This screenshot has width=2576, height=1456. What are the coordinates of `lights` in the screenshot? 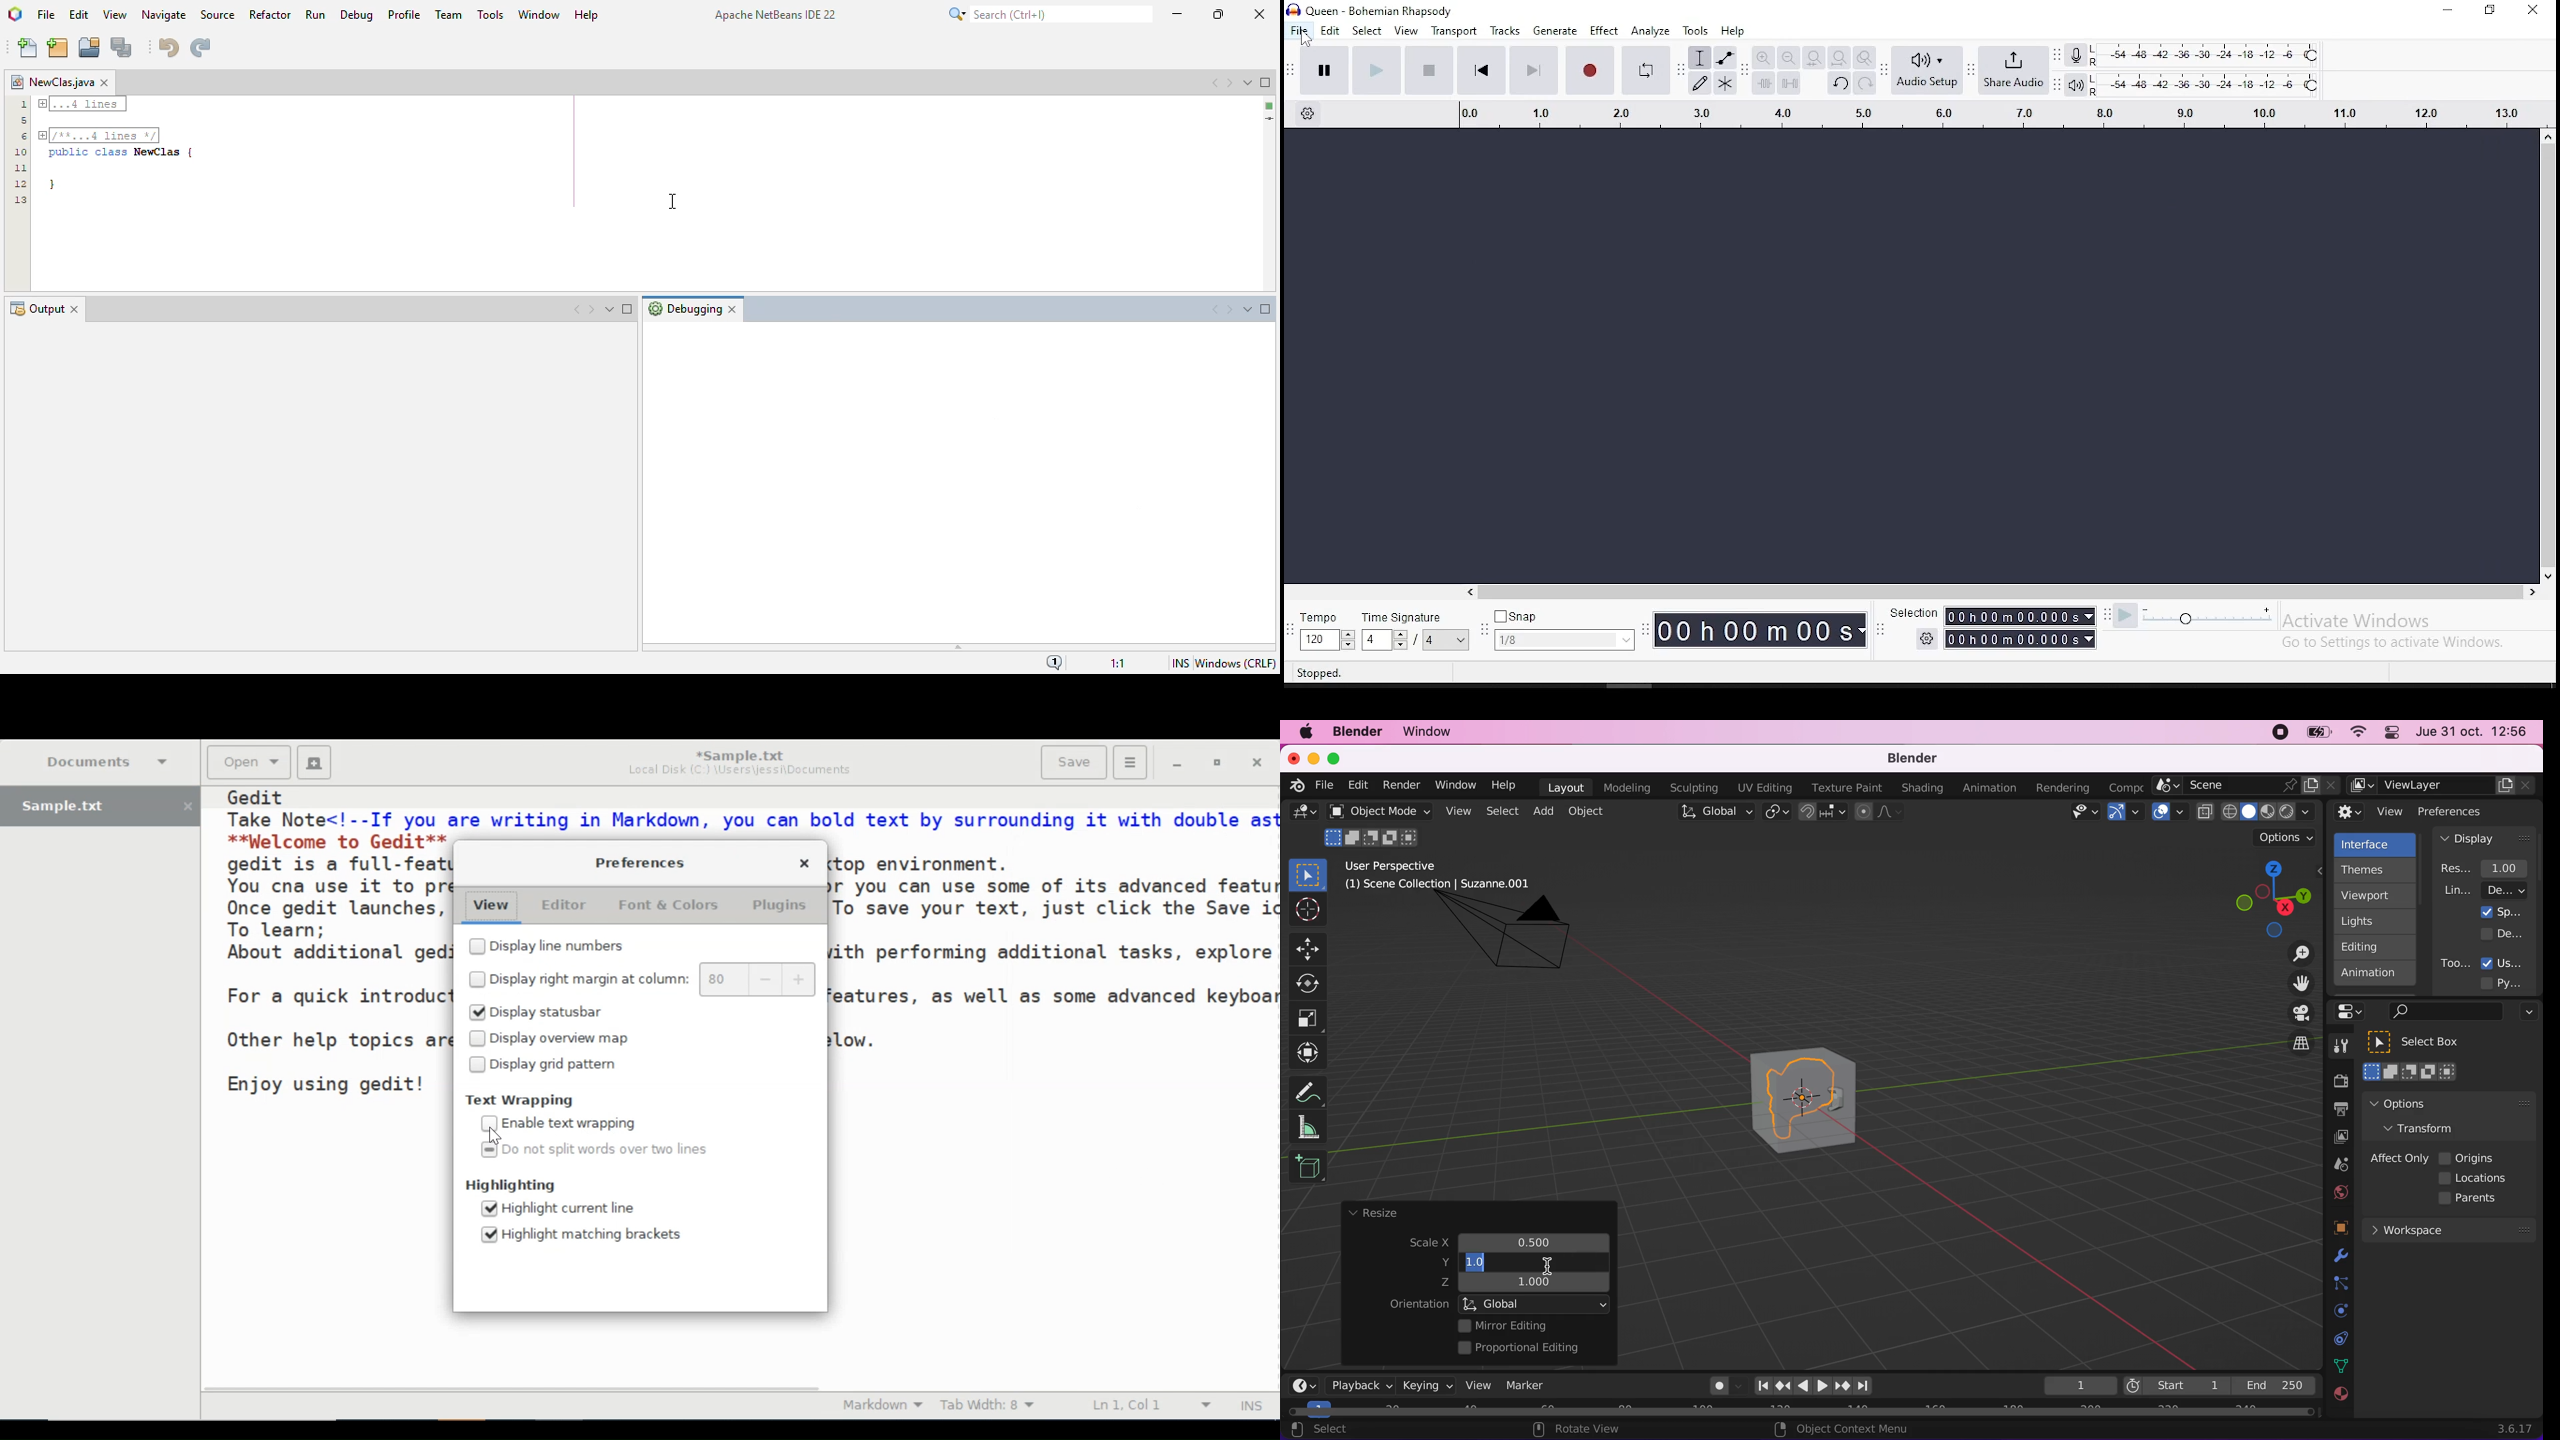 It's located at (2377, 921).